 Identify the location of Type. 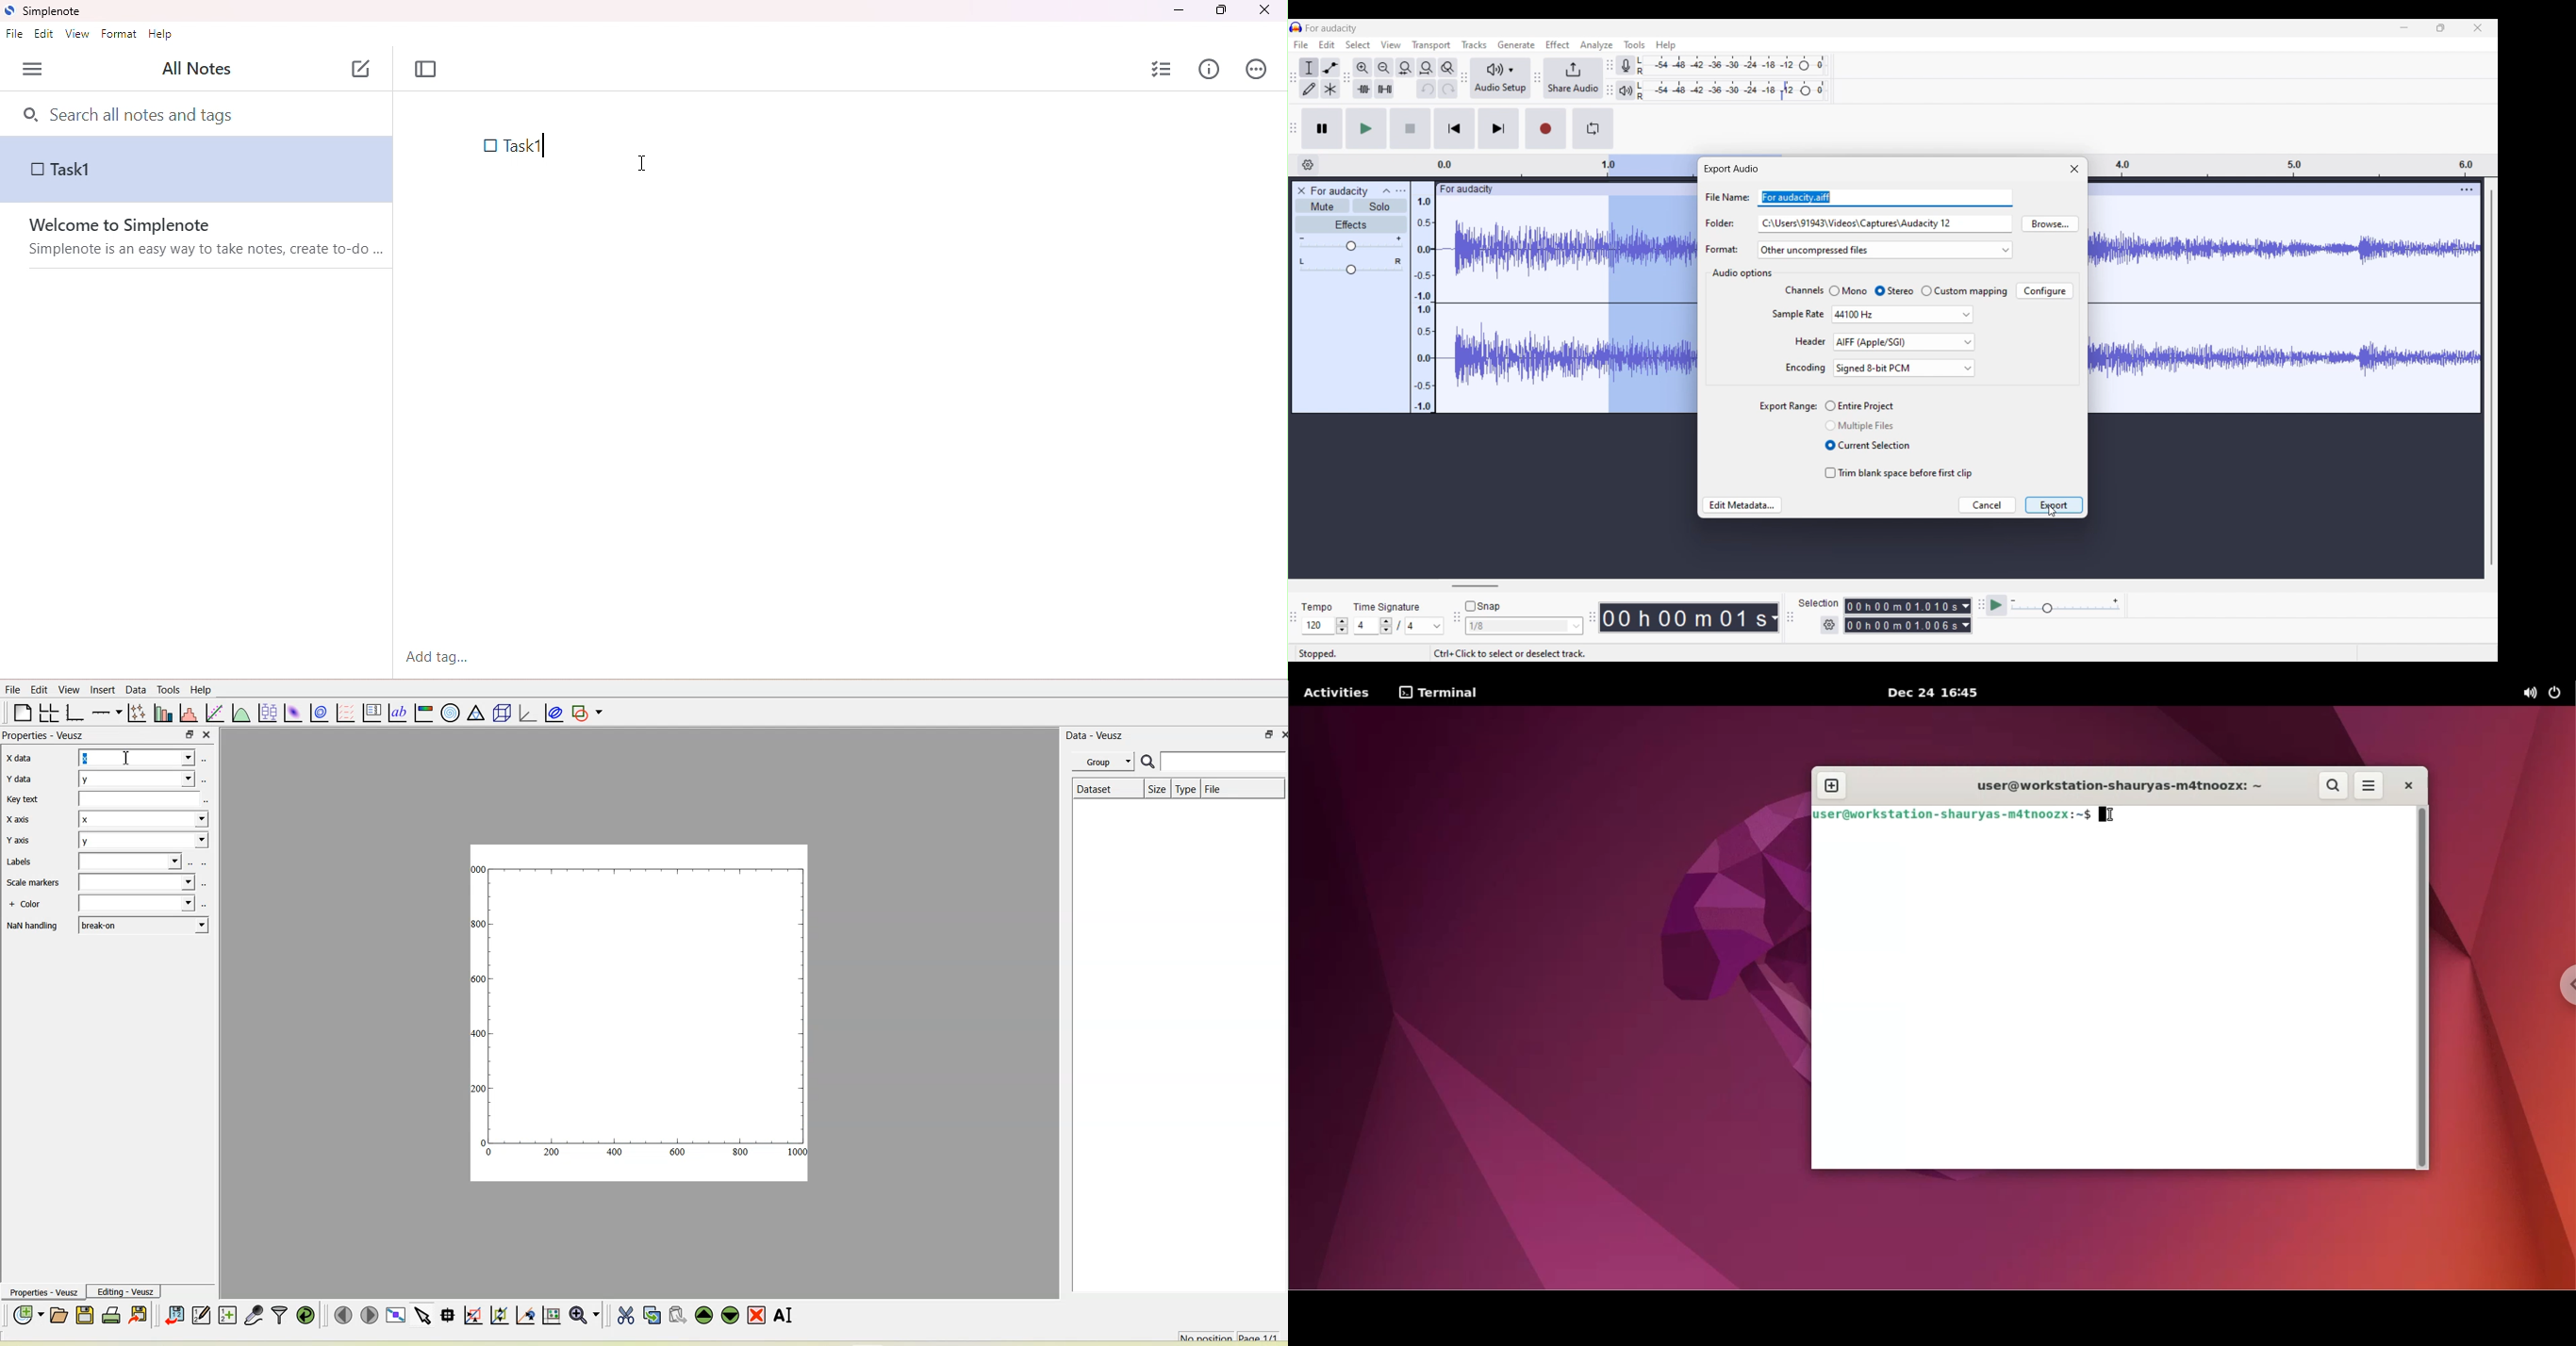
(1186, 789).